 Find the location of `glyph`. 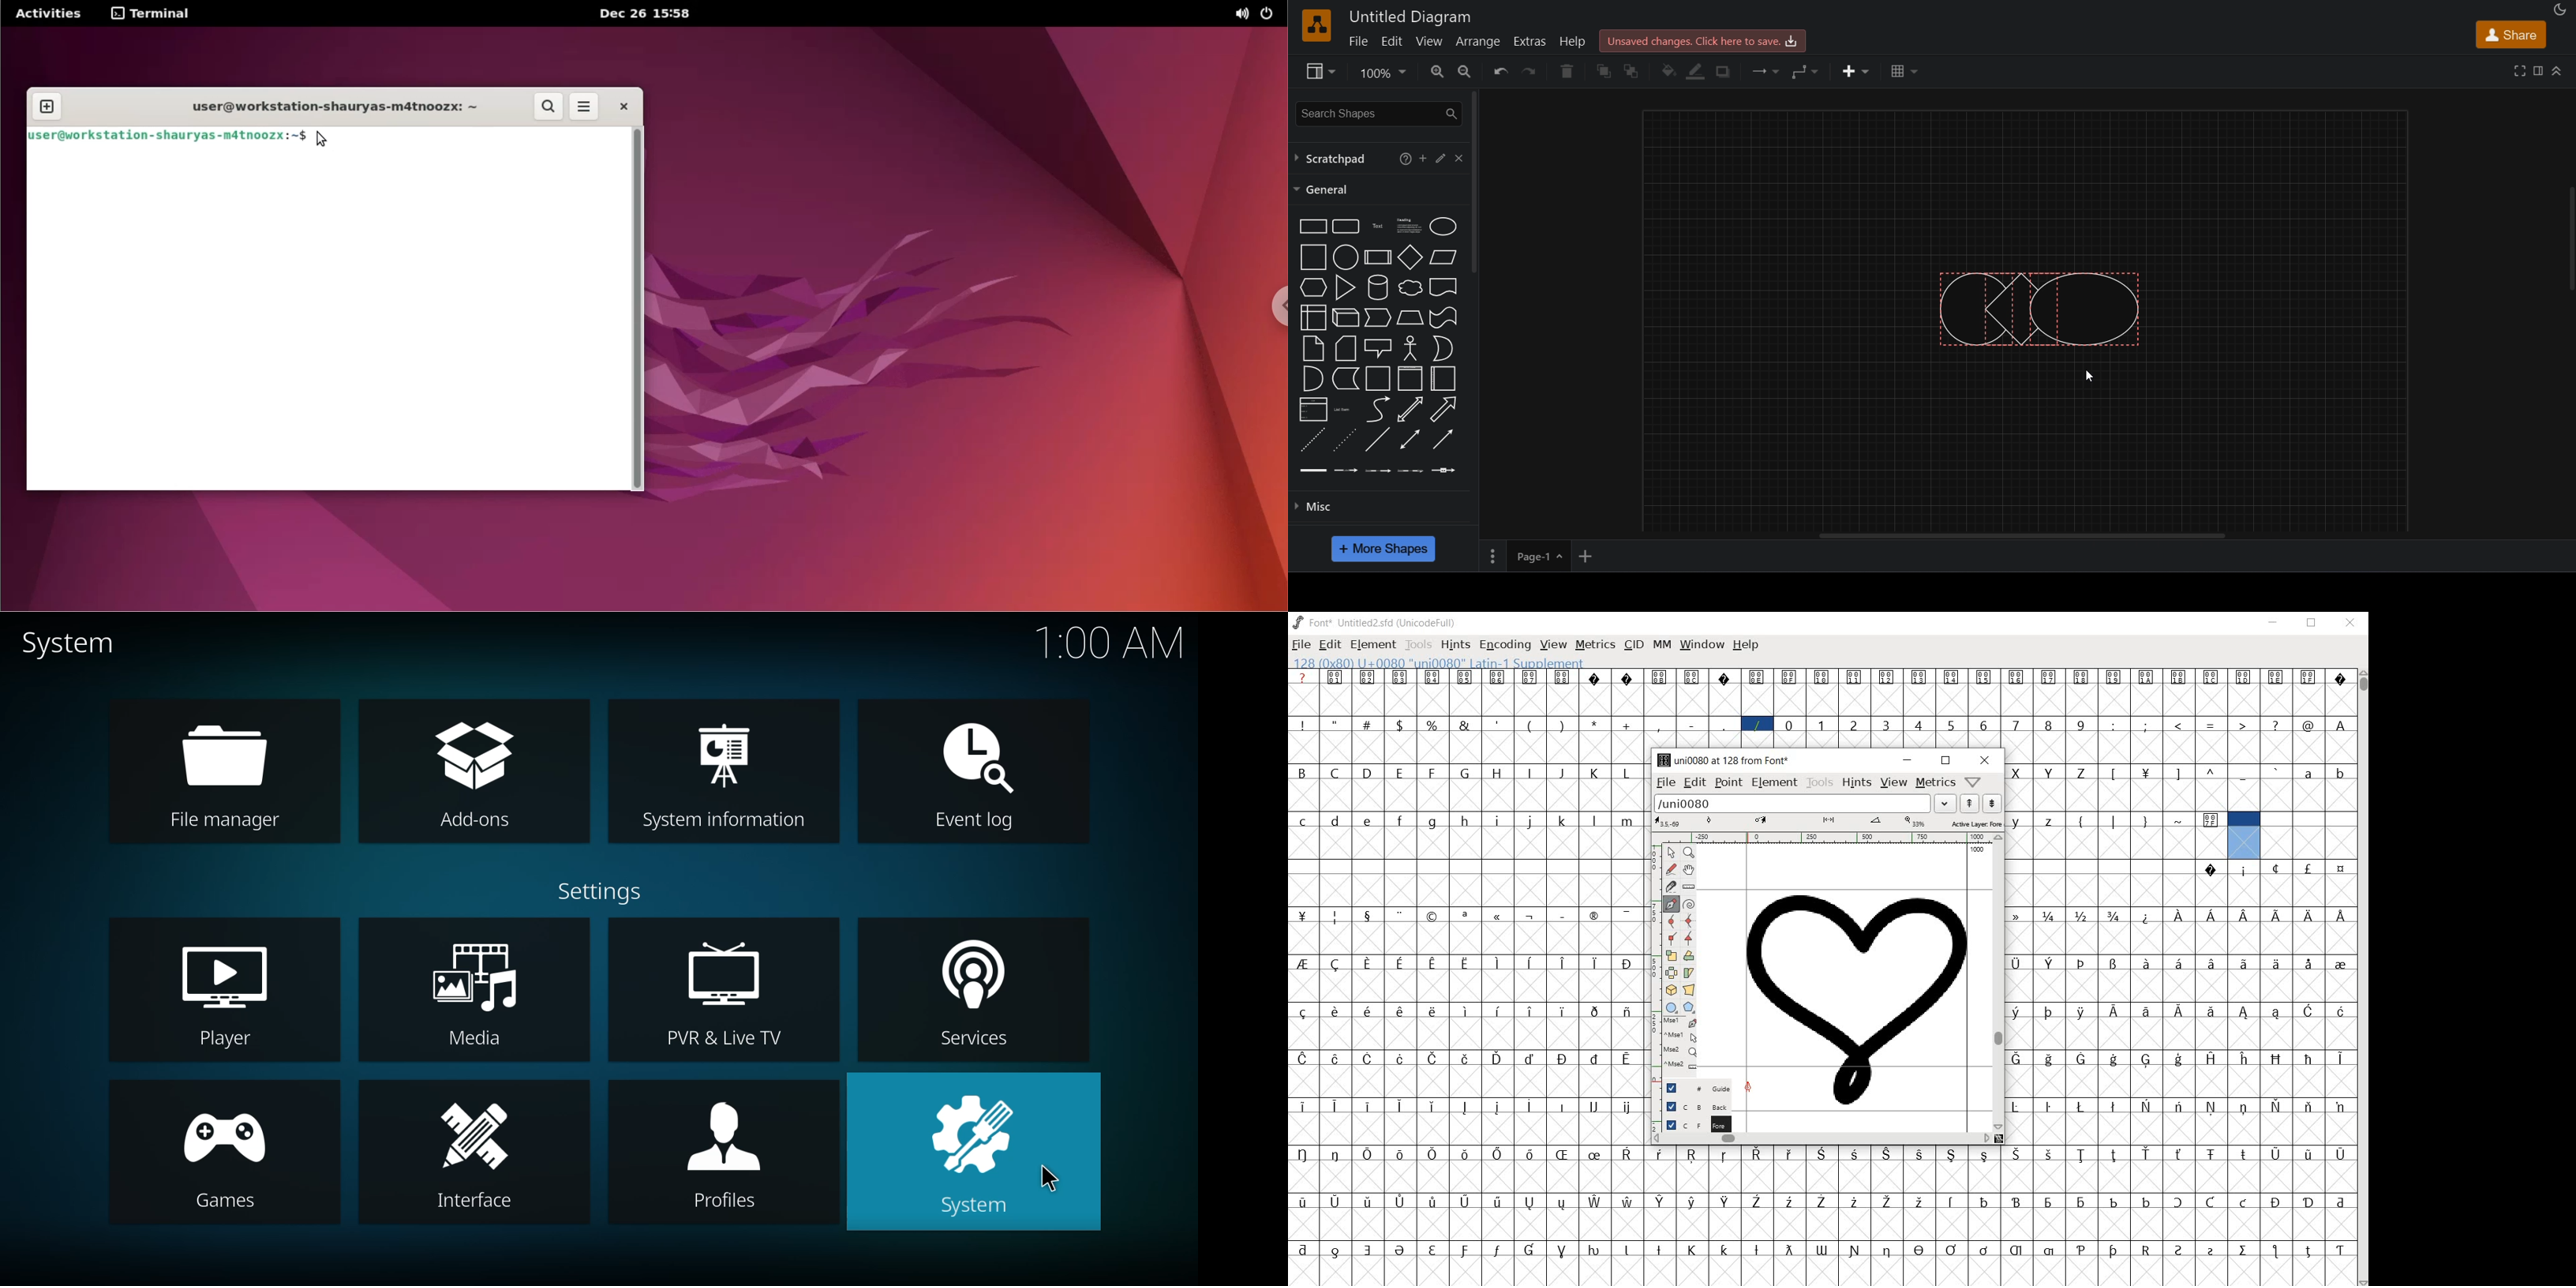

glyph is located at coordinates (1920, 1250).